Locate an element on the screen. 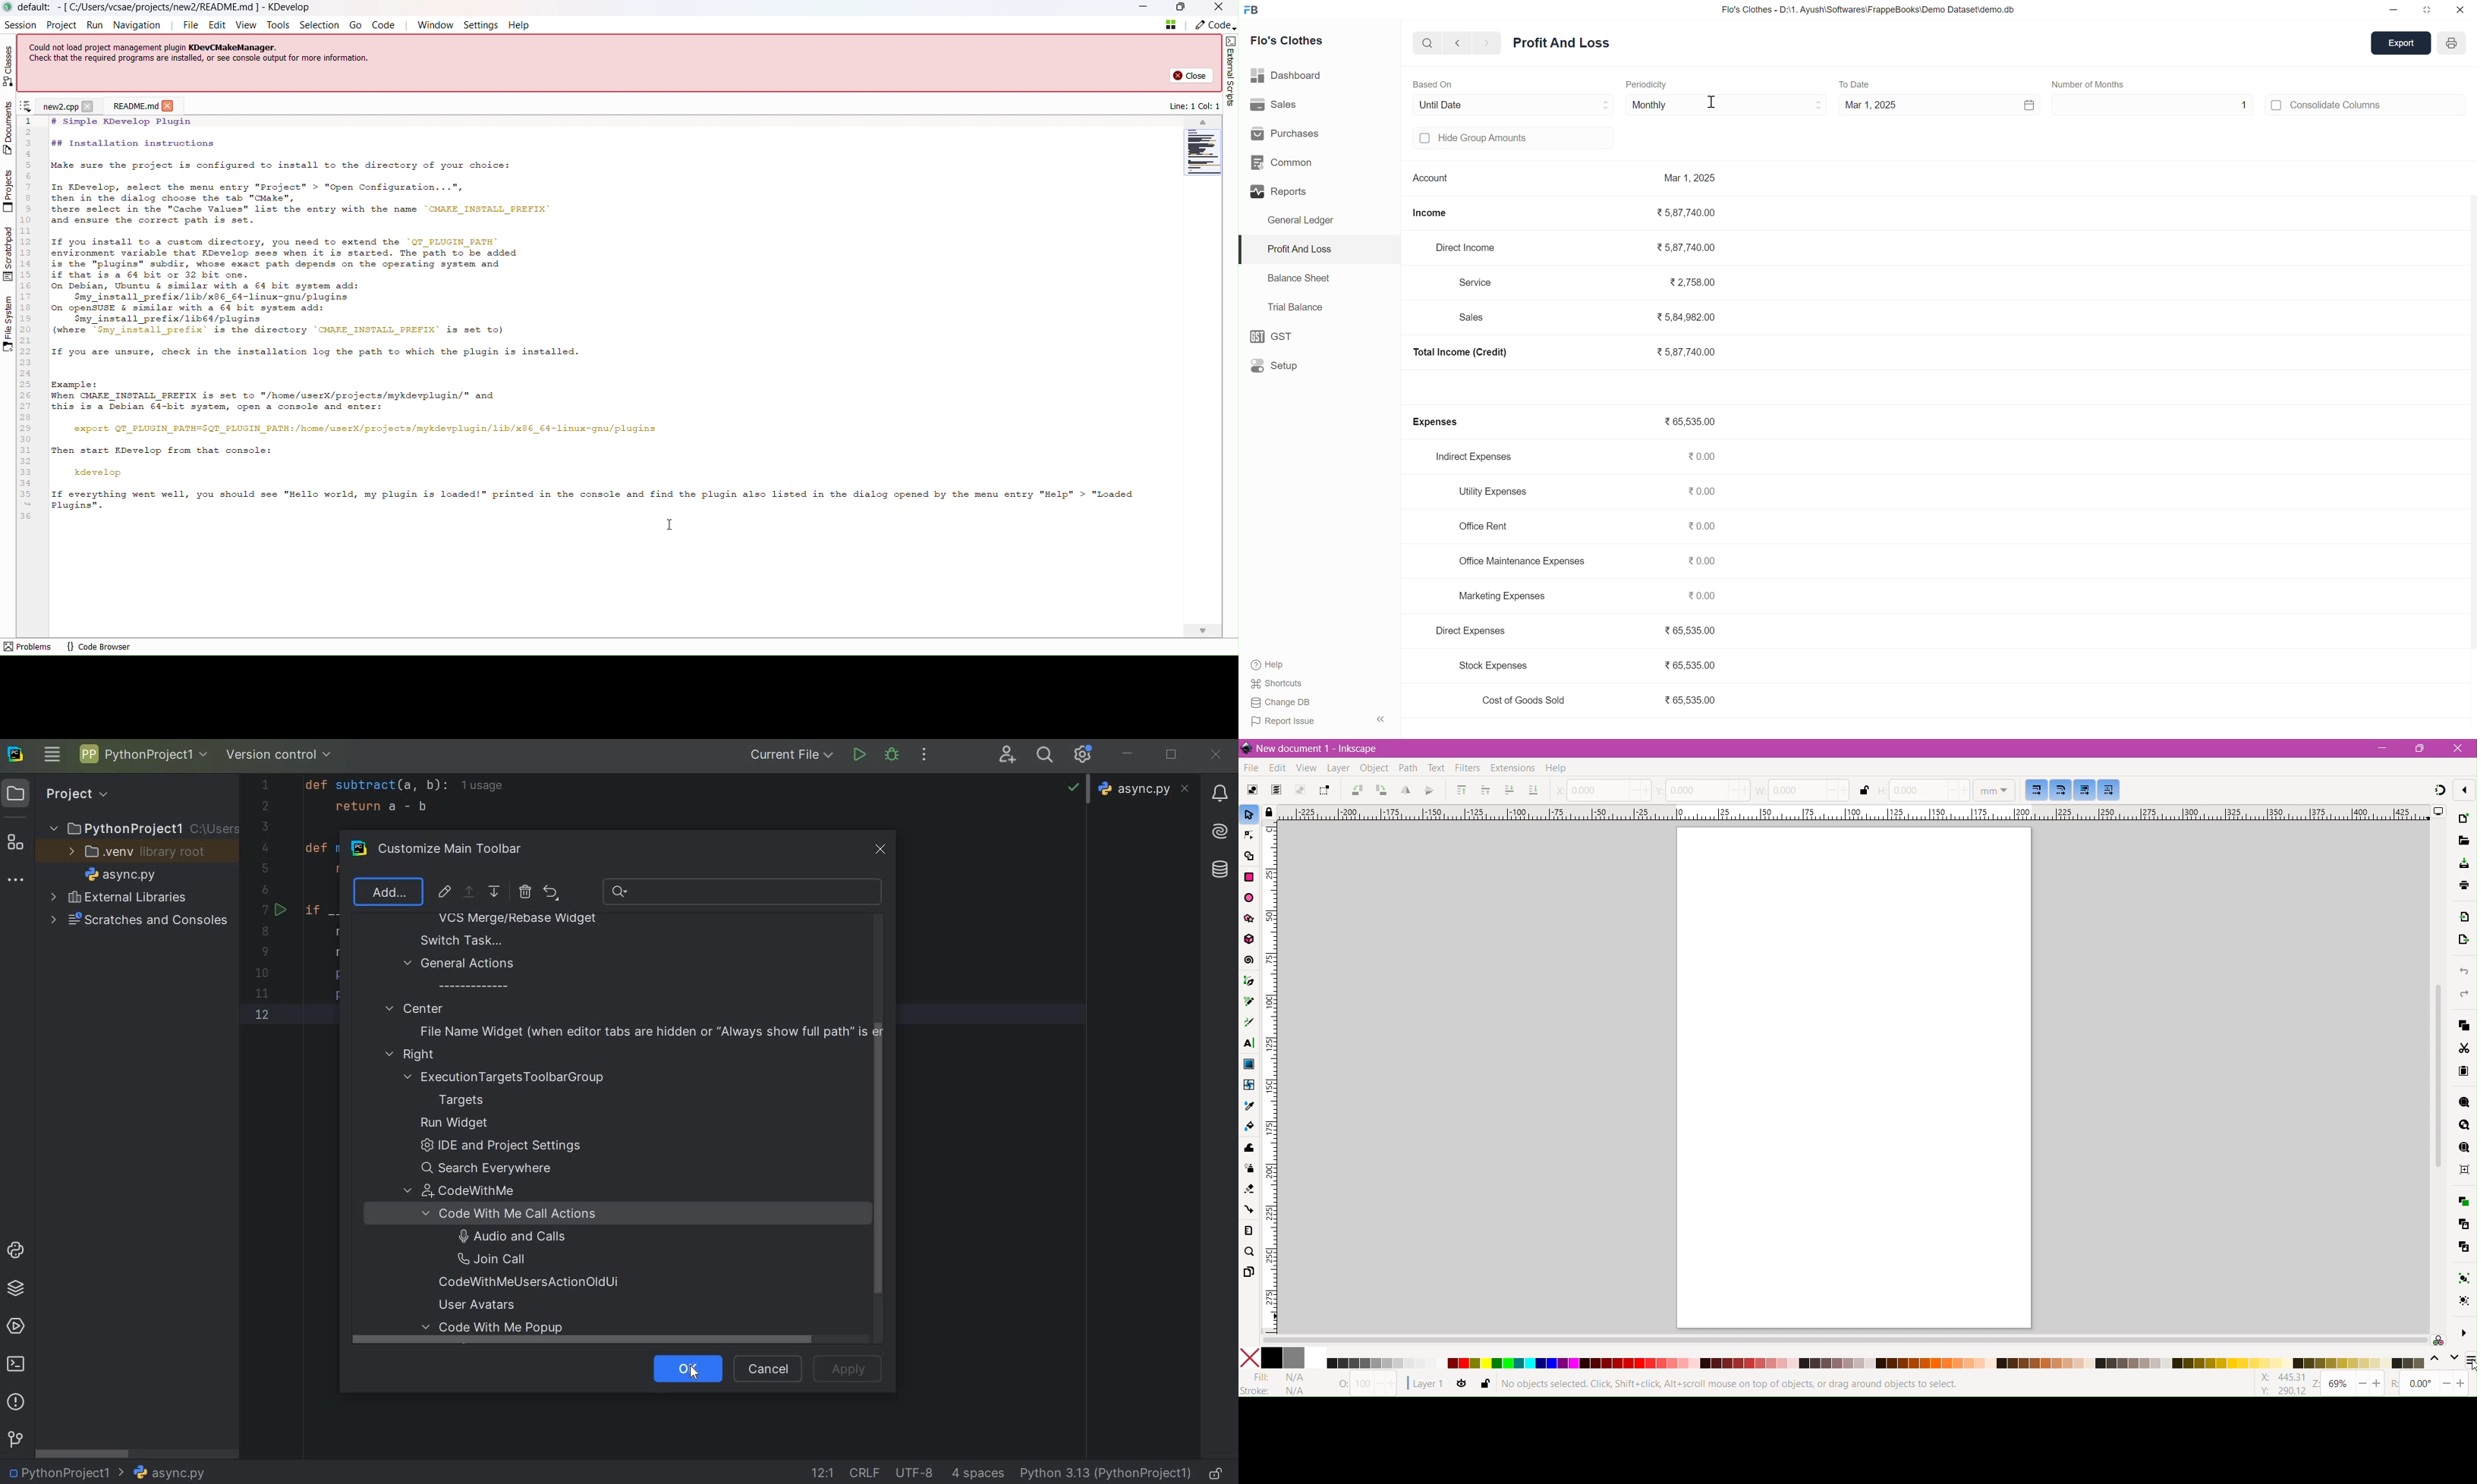  Horizontal Scroll Bar is located at coordinates (1842, 1341).